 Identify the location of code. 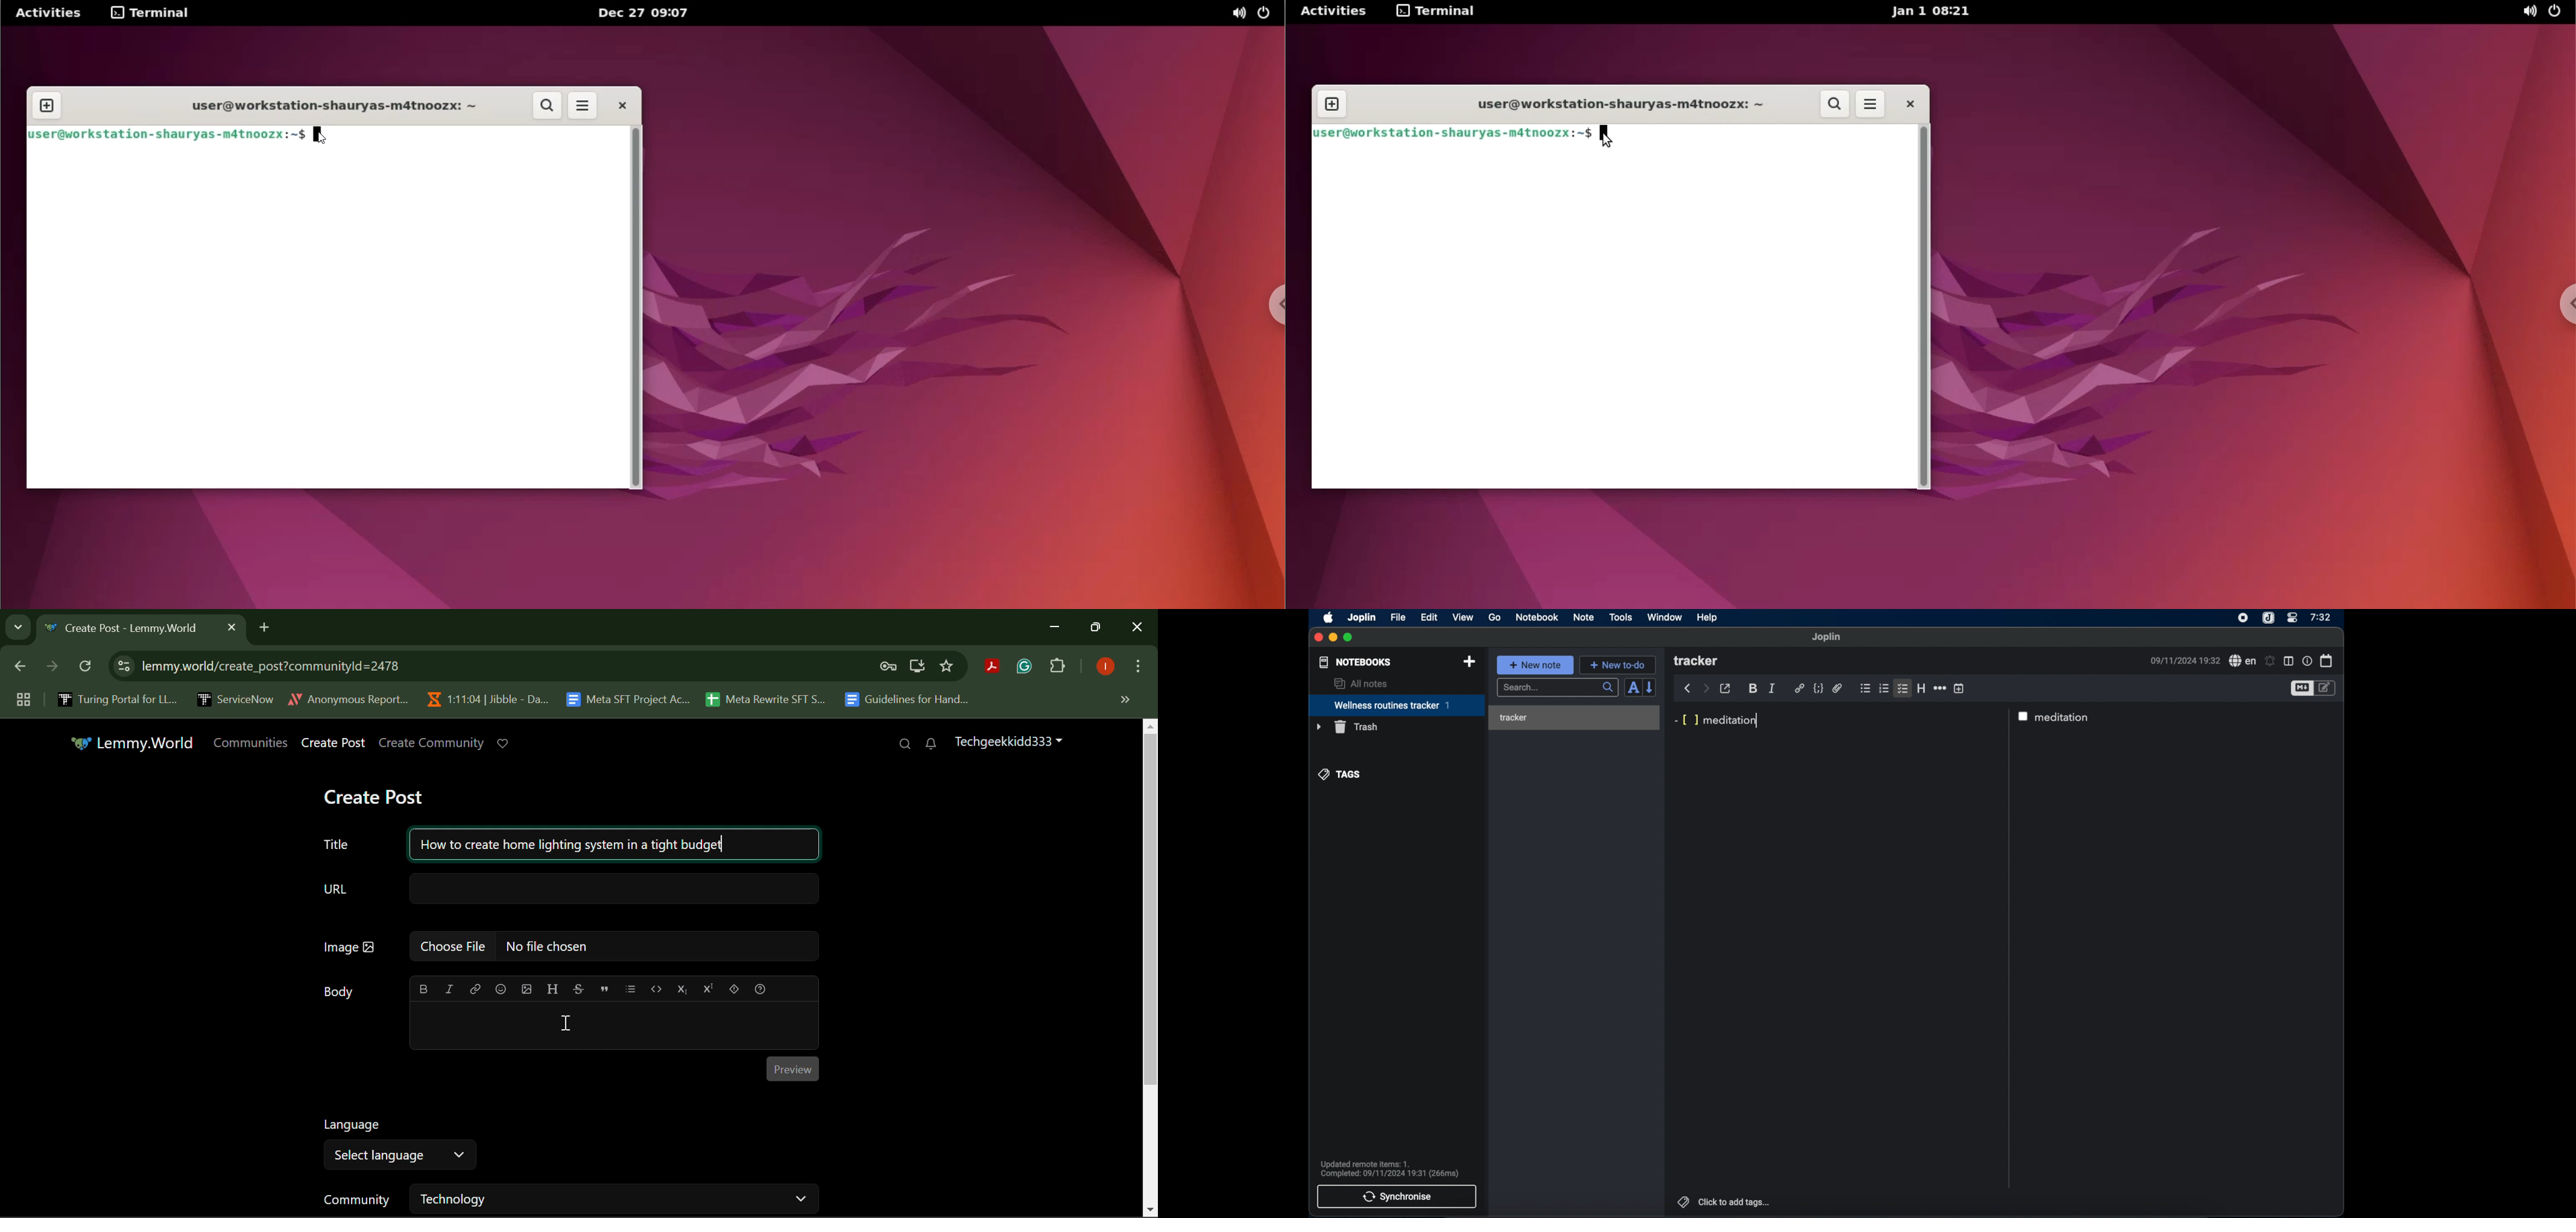
(655, 988).